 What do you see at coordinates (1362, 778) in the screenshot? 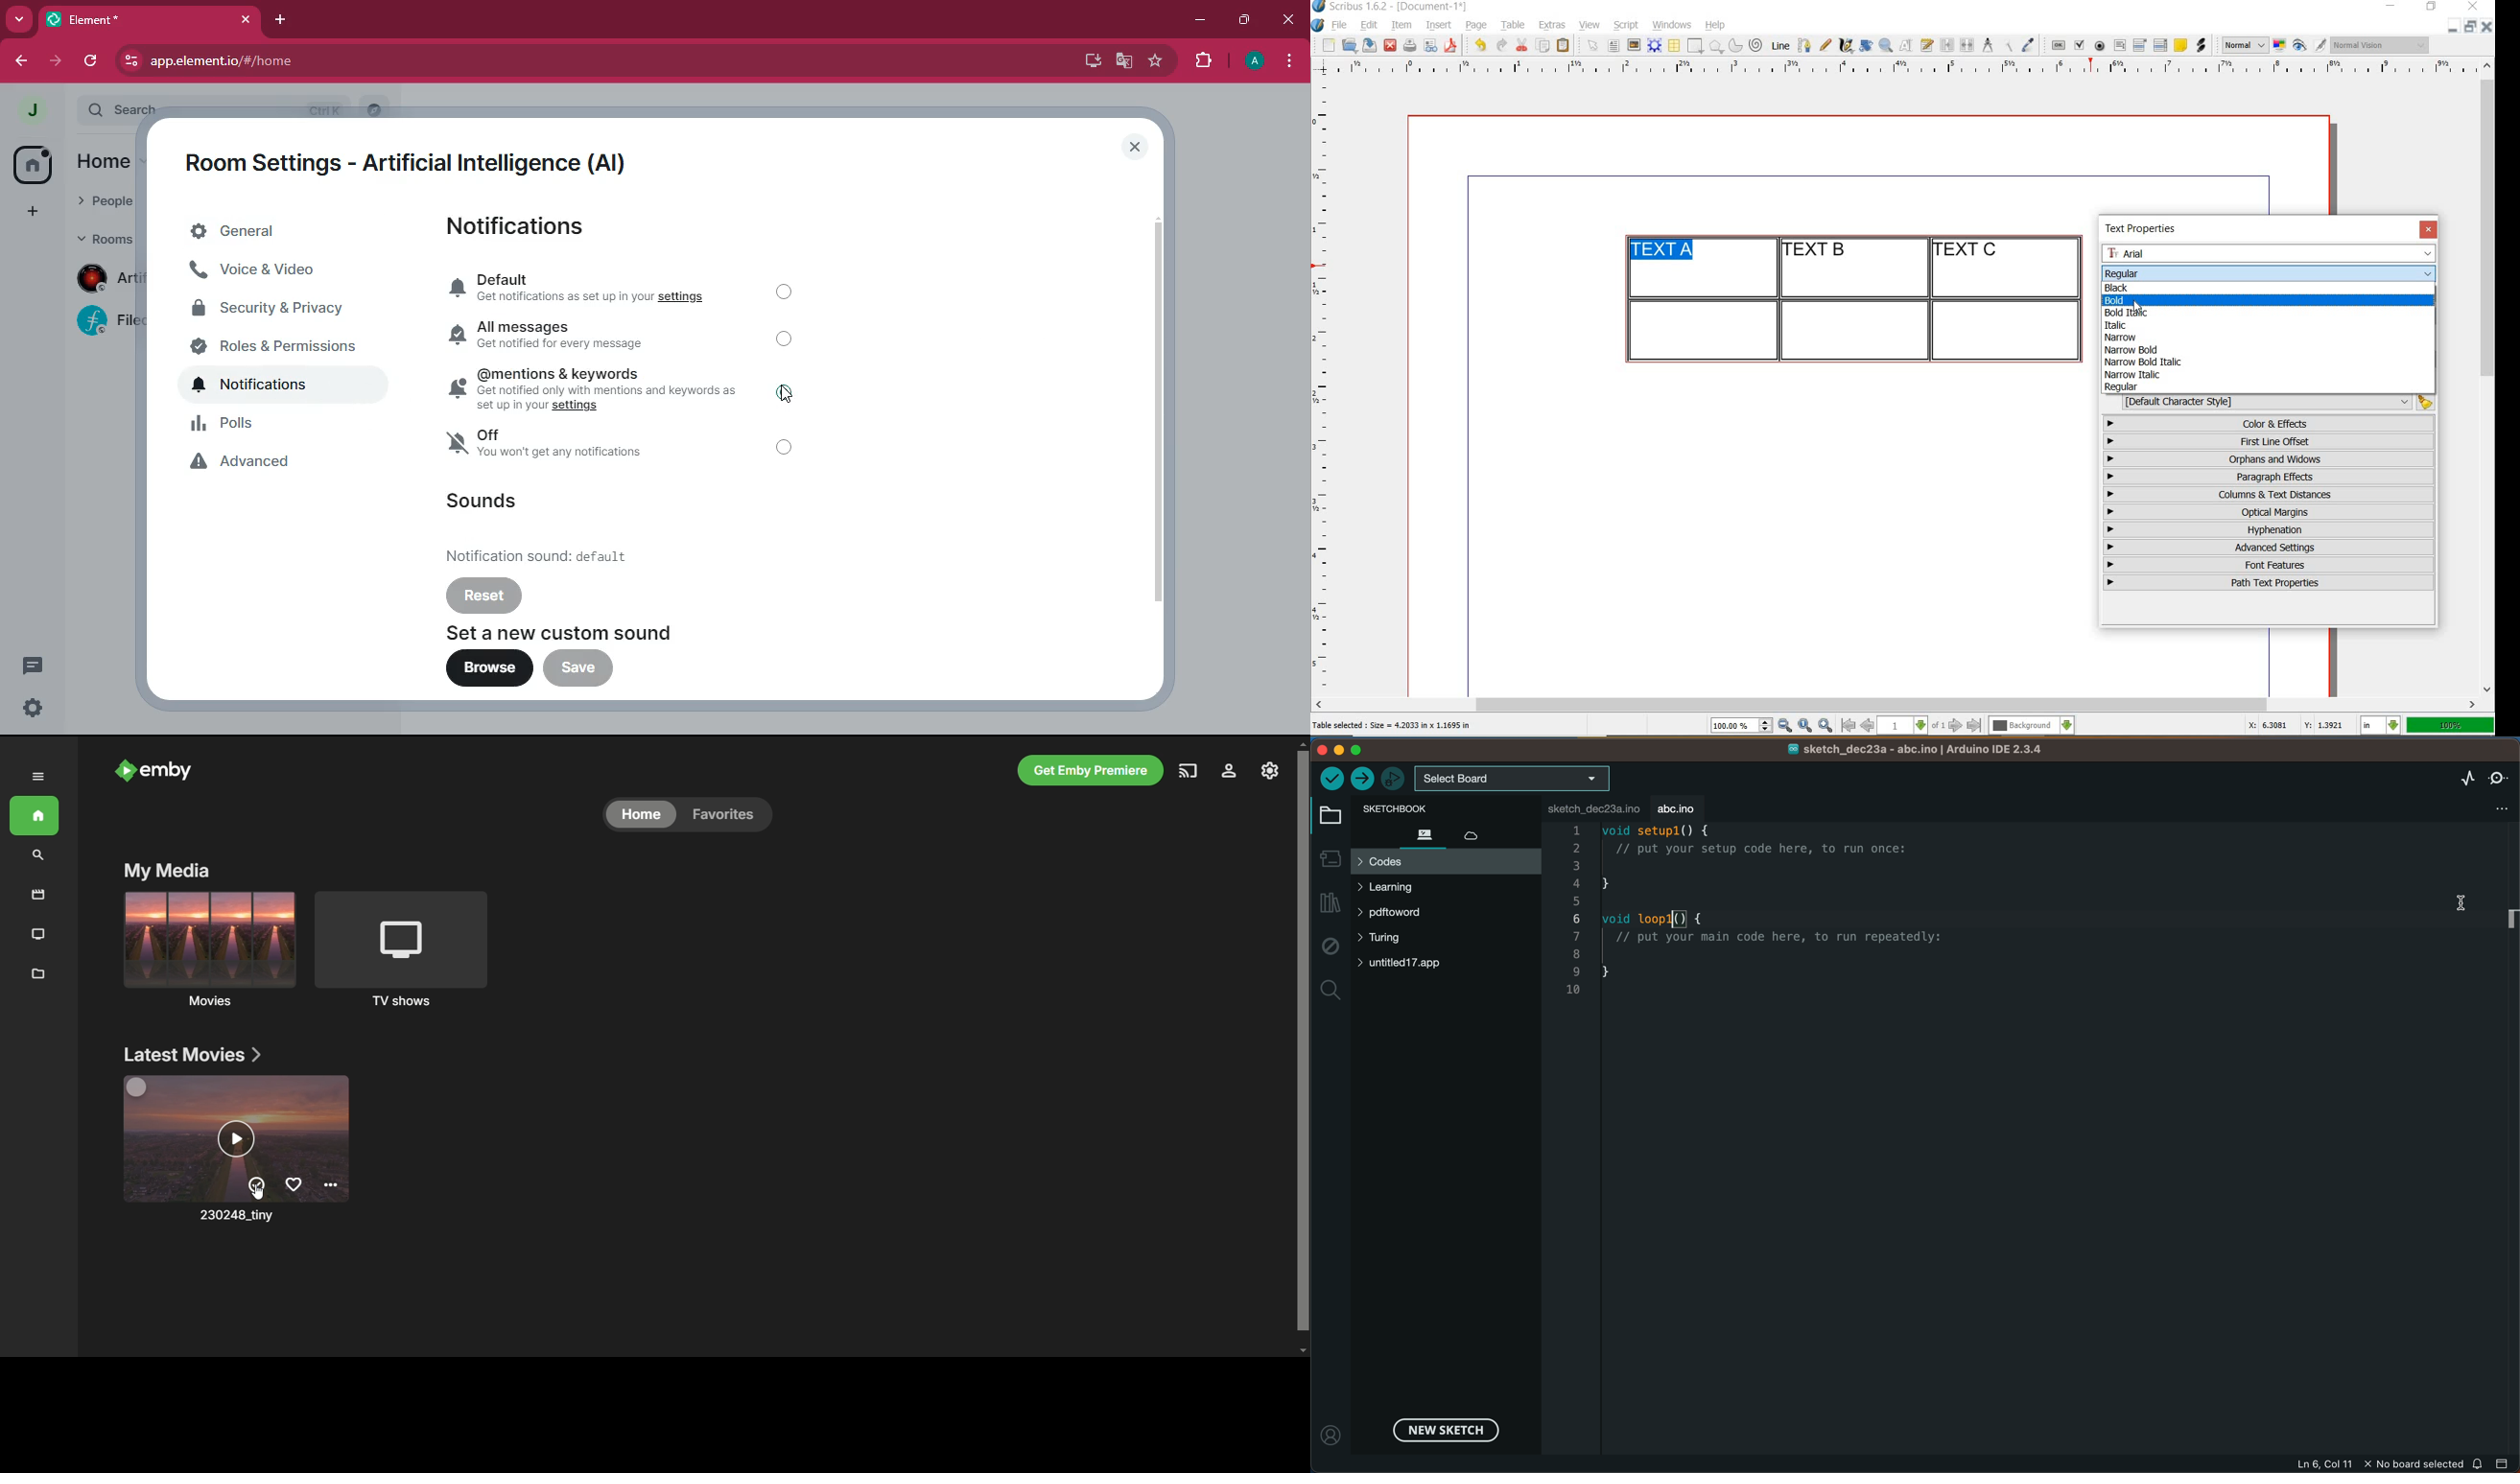
I see `upload` at bounding box center [1362, 778].